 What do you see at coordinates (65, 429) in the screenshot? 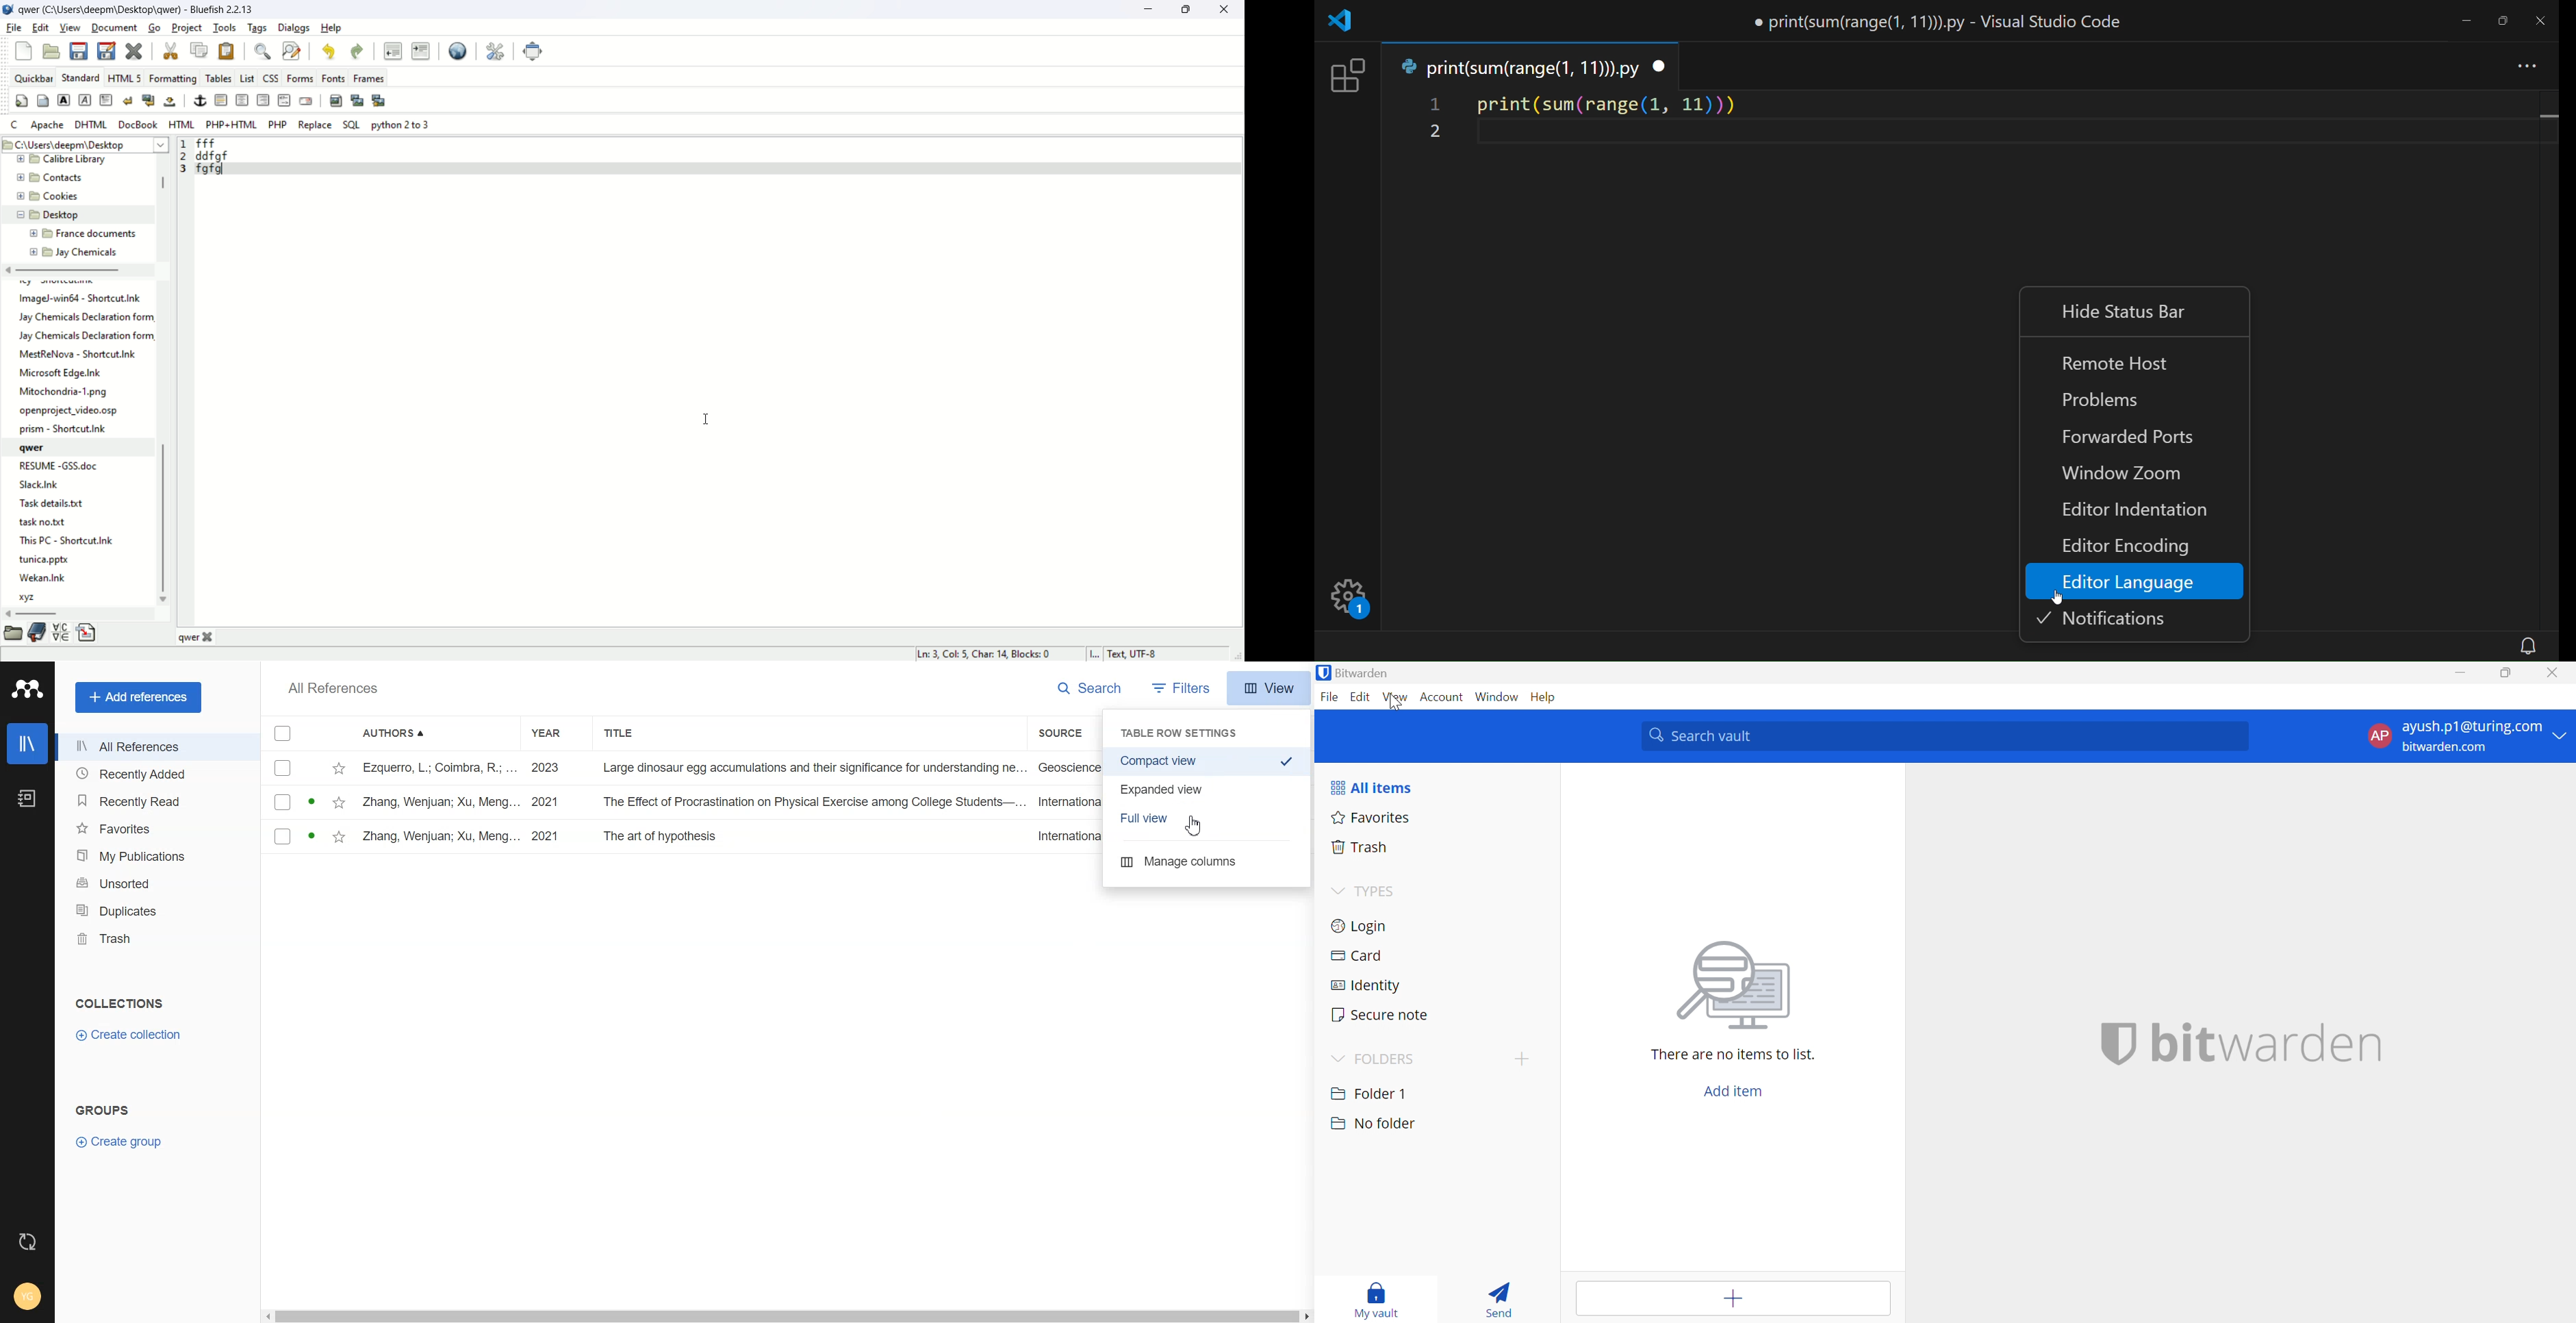
I see `prism-Shortcut link` at bounding box center [65, 429].